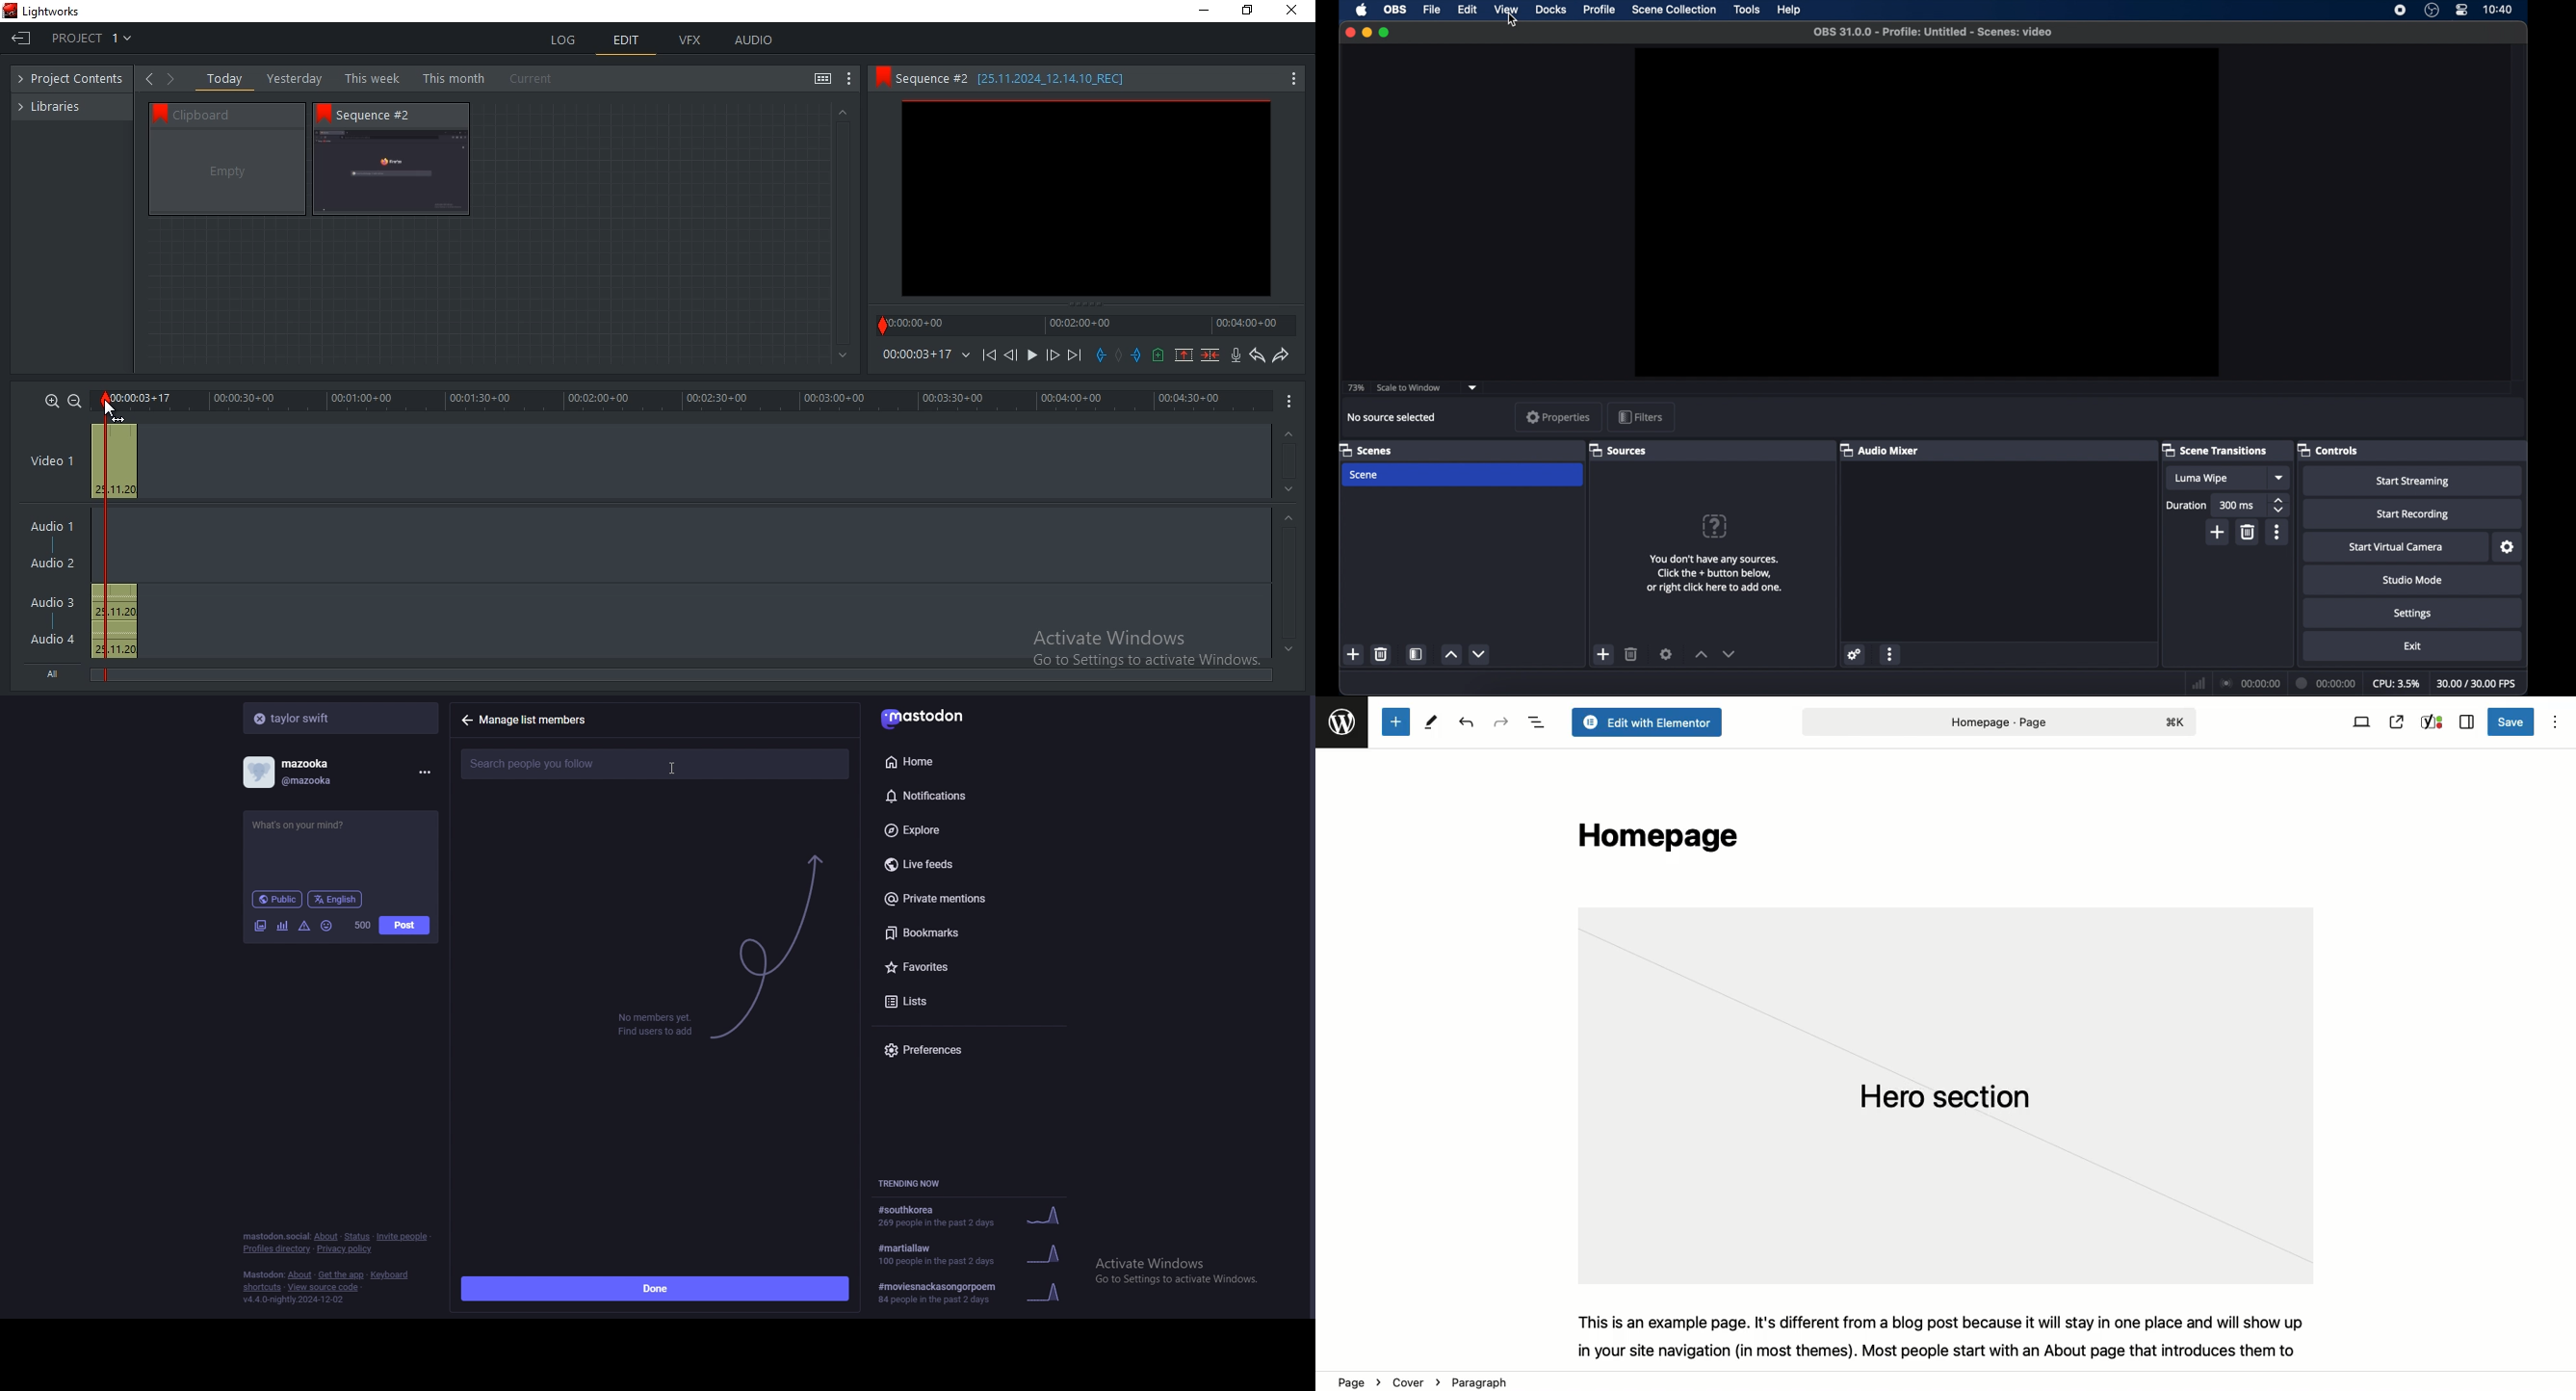  What do you see at coordinates (1032, 355) in the screenshot?
I see `Play` at bounding box center [1032, 355].